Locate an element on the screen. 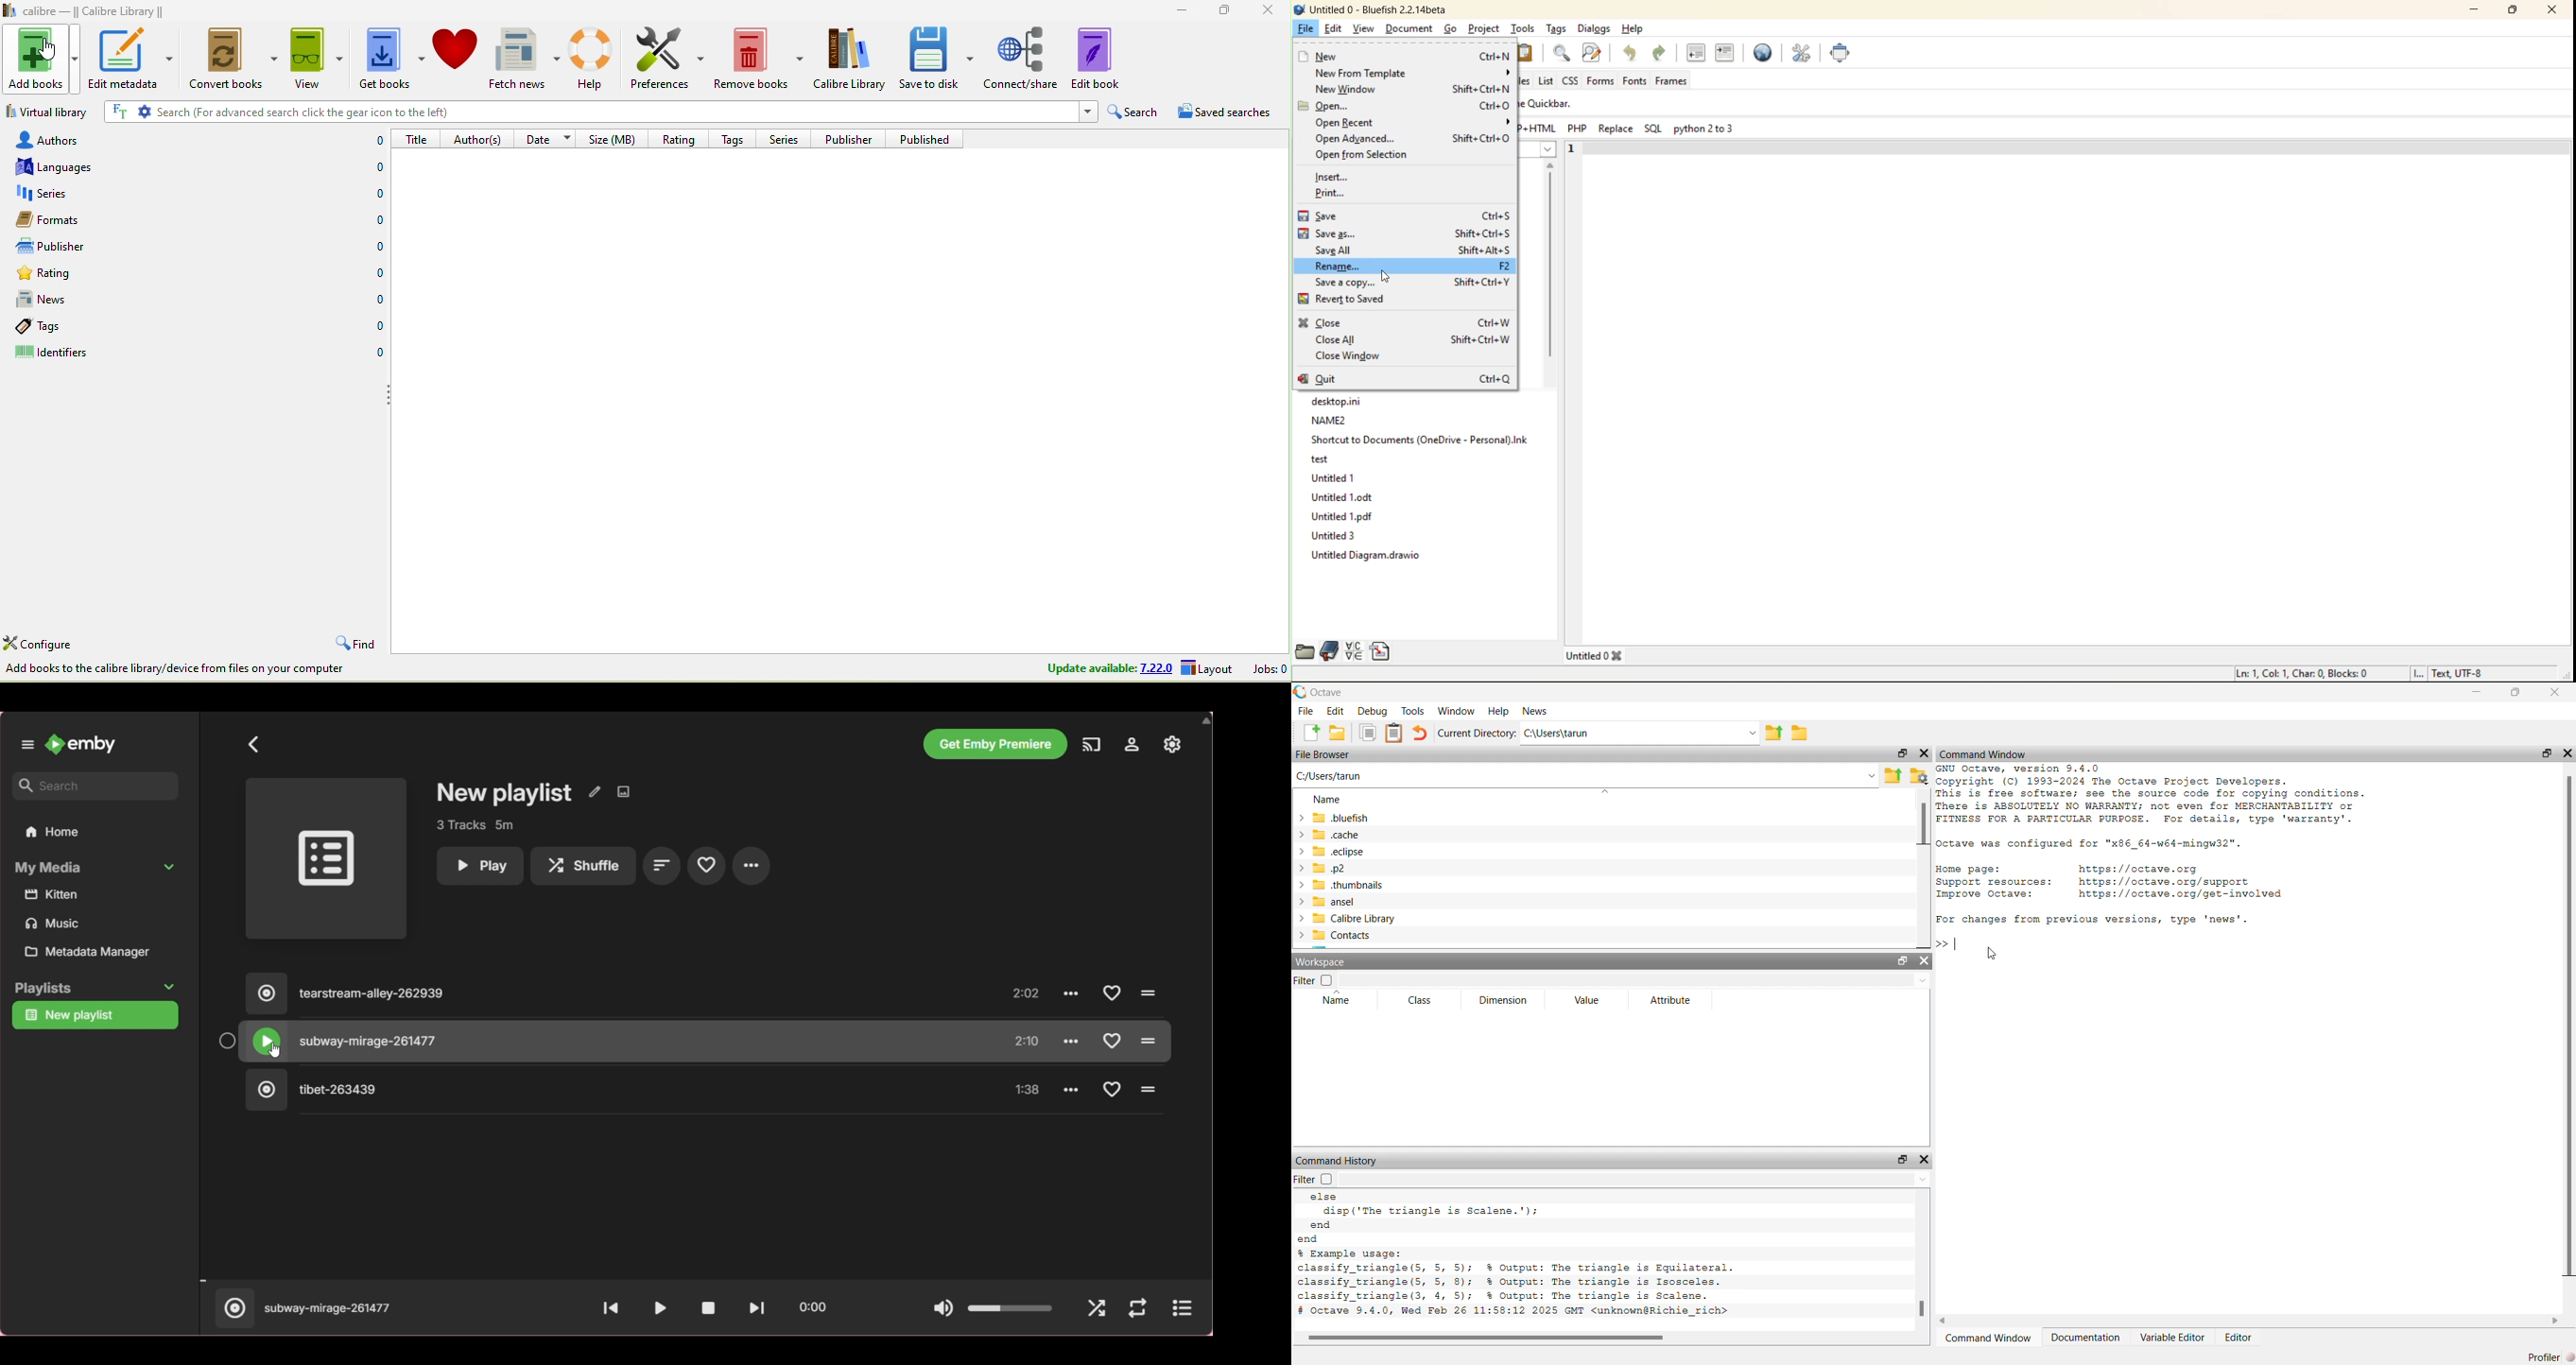 This screenshot has width=2576, height=1372. search is located at coordinates (1134, 110).